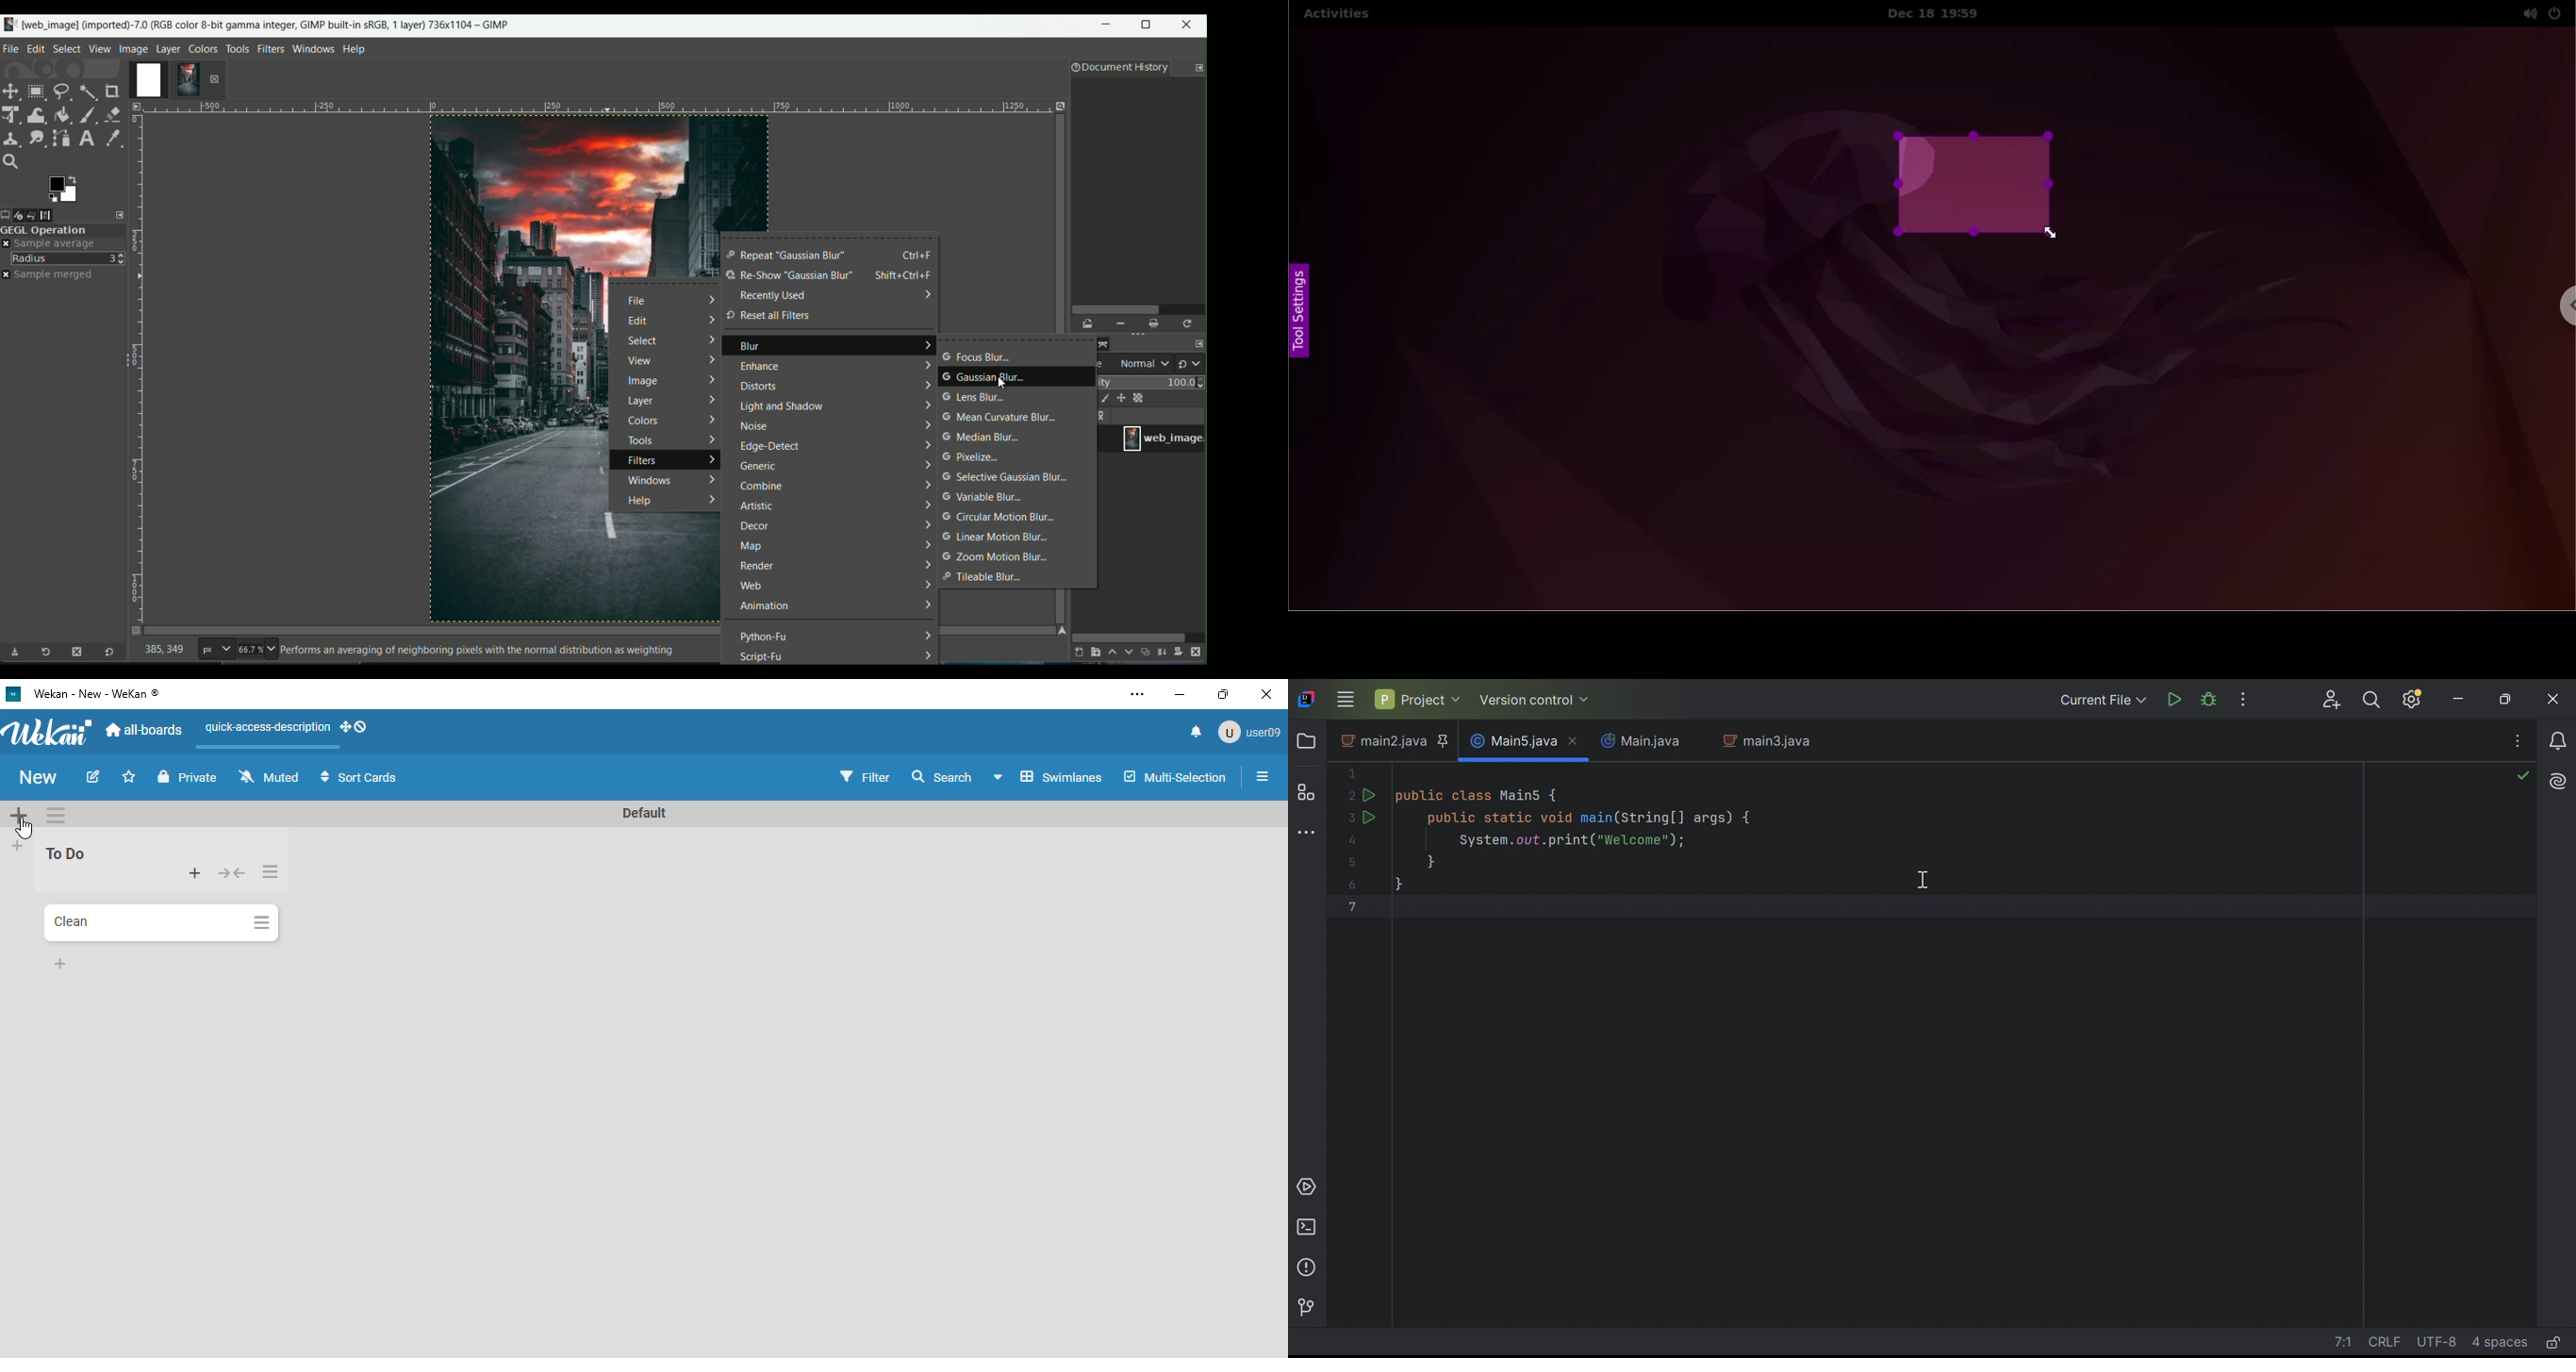 The width and height of the screenshot is (2576, 1372). Describe the element at coordinates (762, 656) in the screenshot. I see `script-fu` at that location.